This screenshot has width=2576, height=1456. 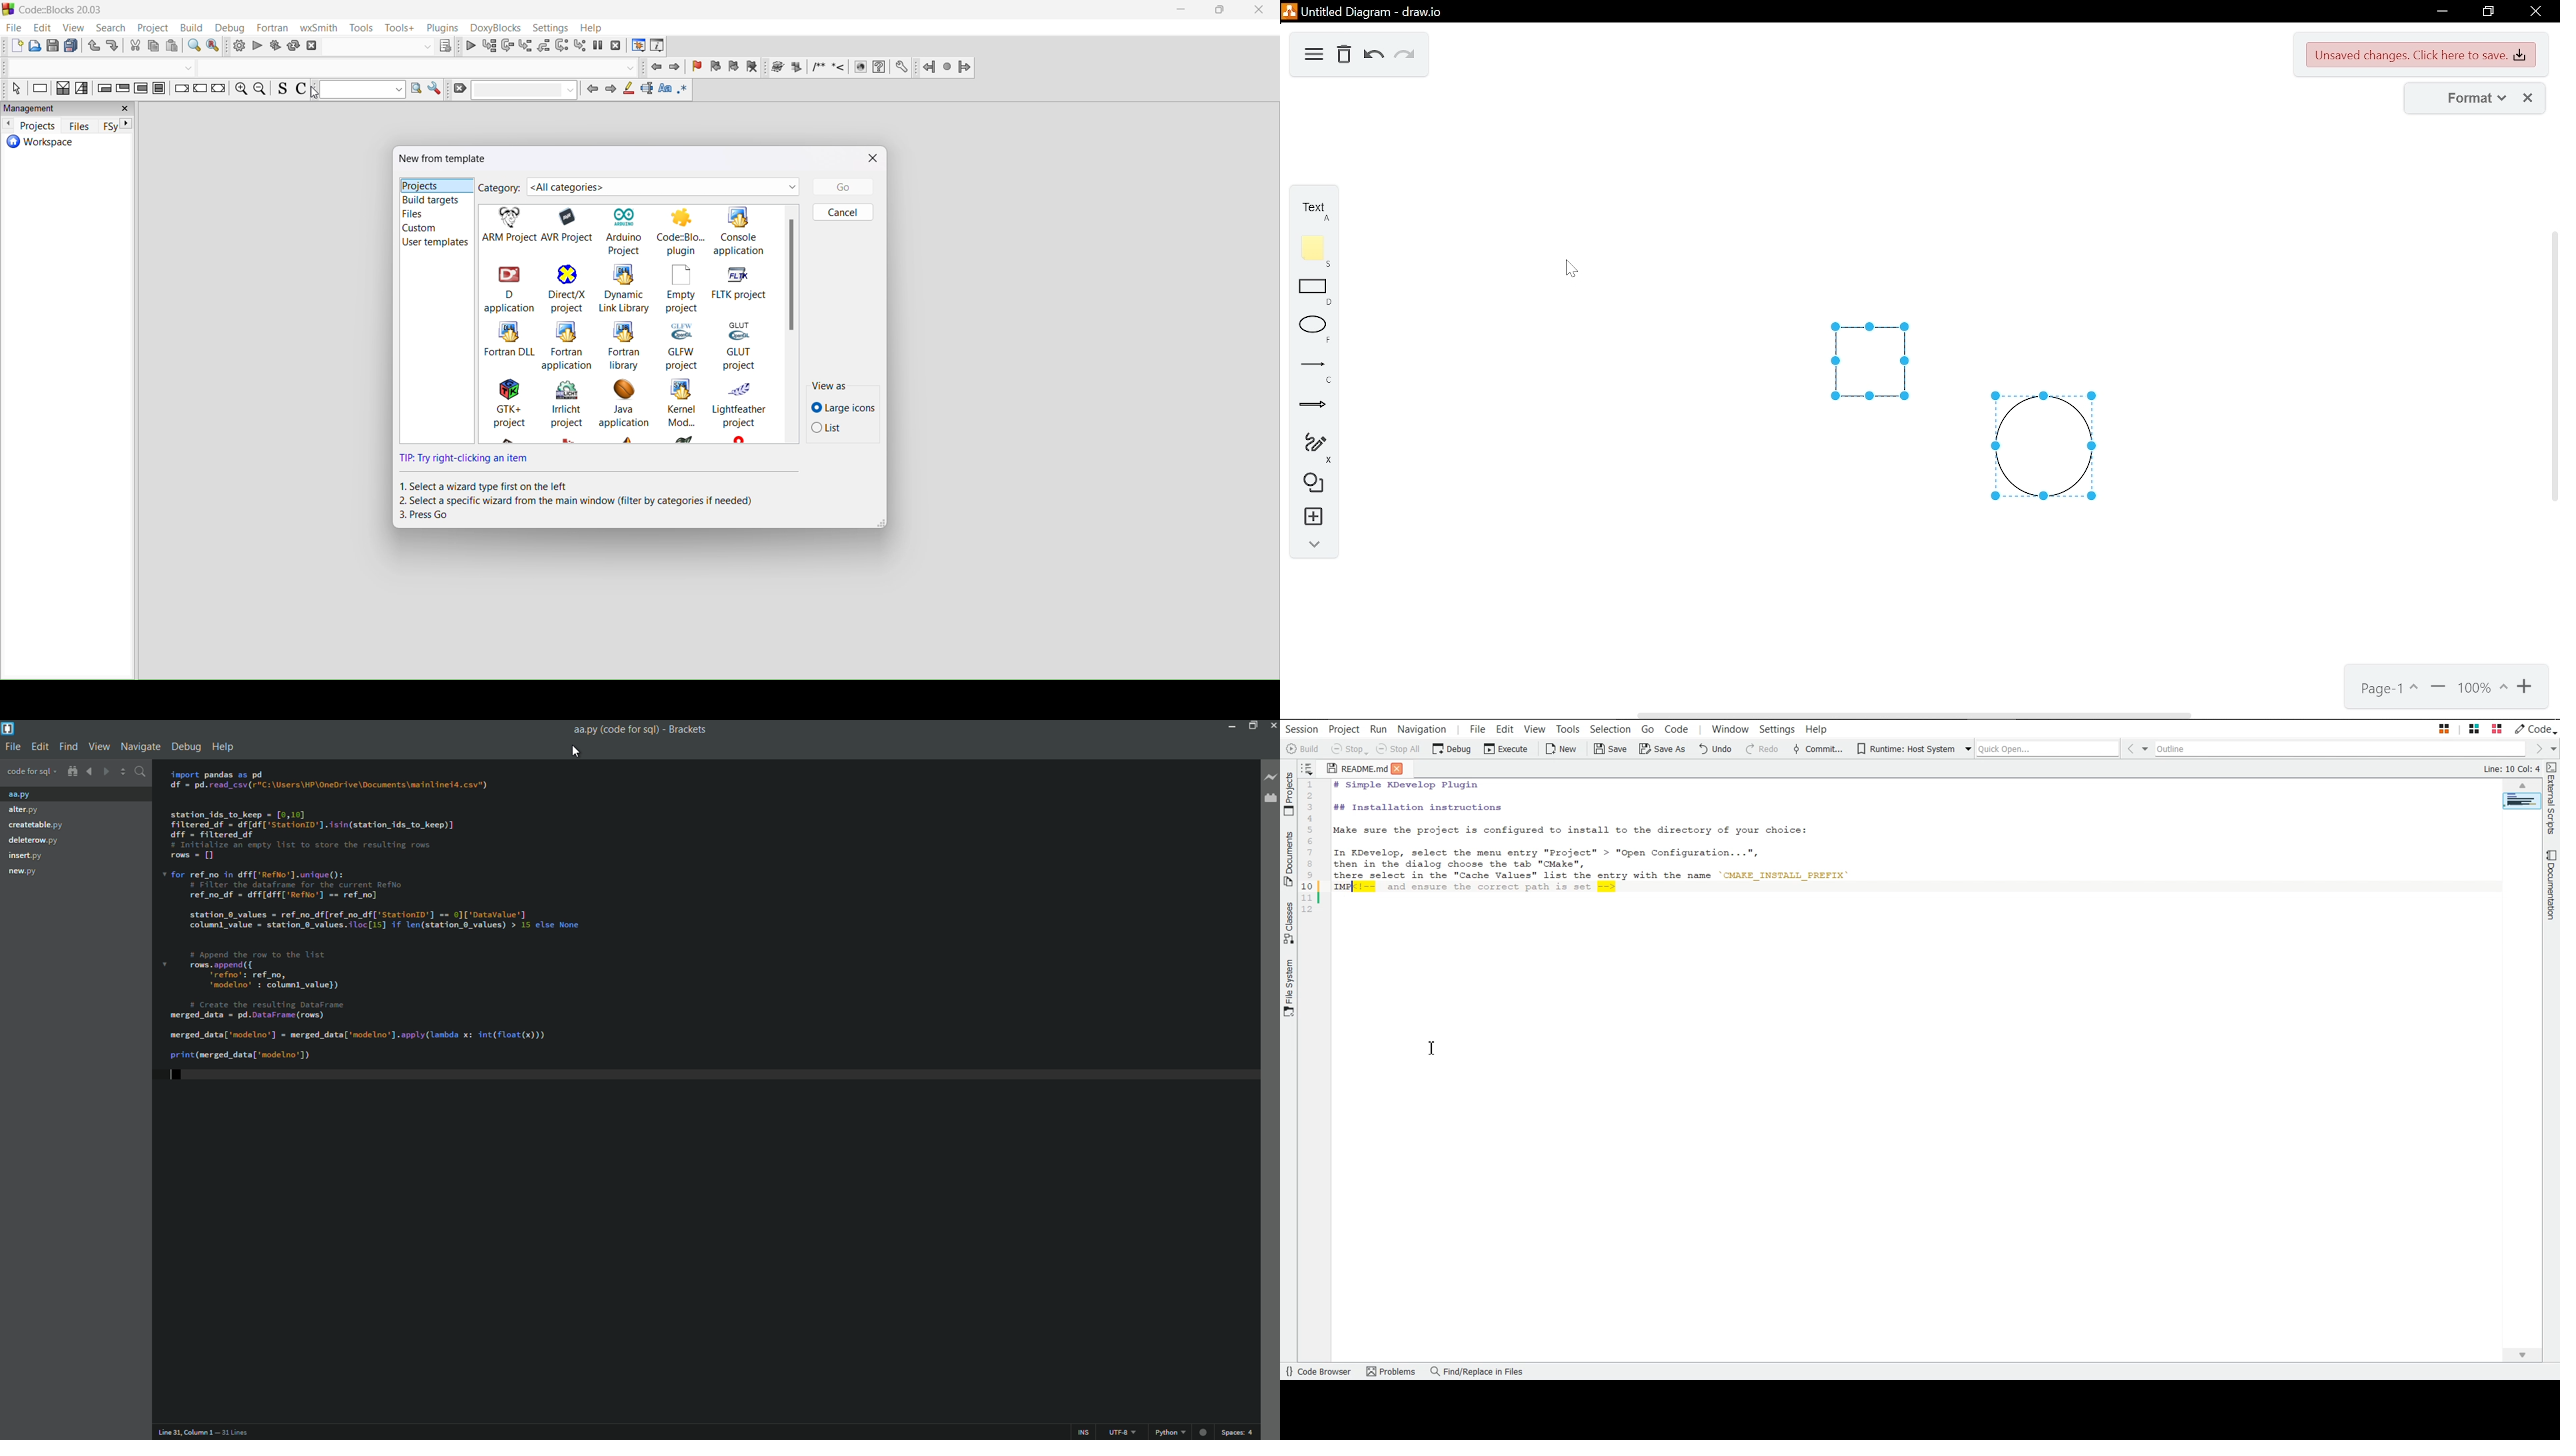 What do you see at coordinates (2464, 98) in the screenshot?
I see `format` at bounding box center [2464, 98].